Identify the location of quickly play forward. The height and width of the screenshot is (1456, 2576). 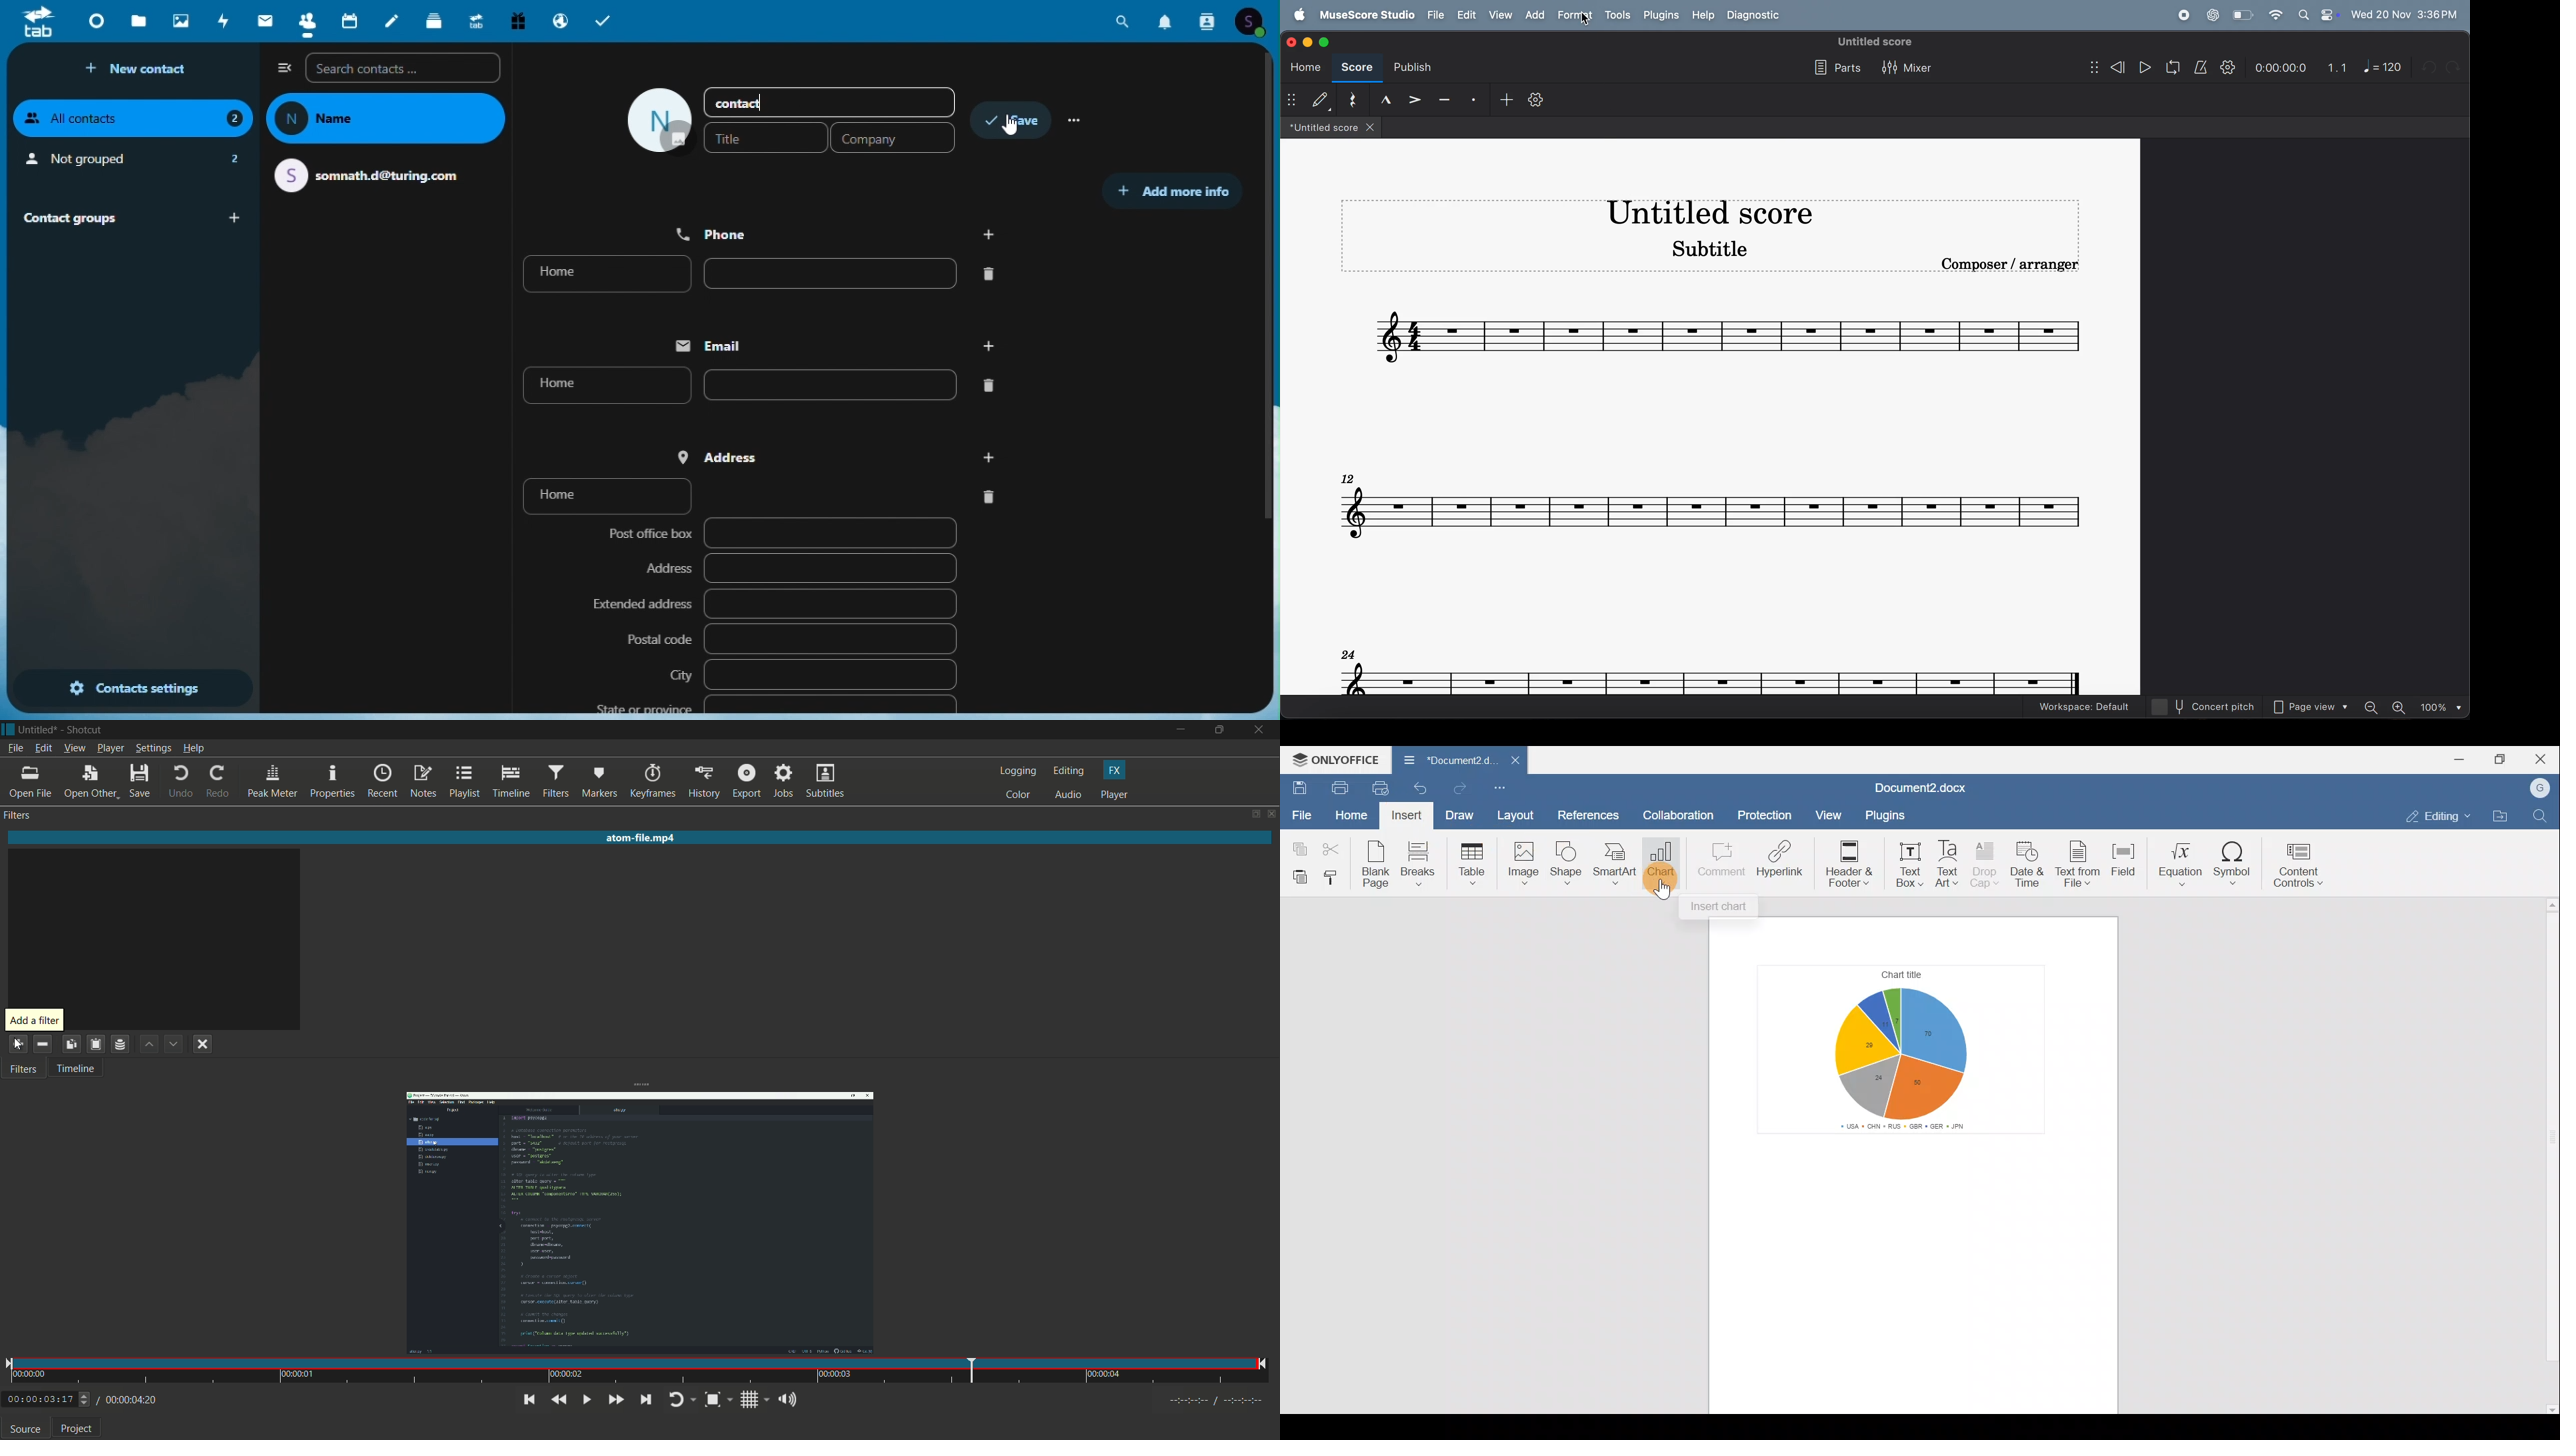
(615, 1401).